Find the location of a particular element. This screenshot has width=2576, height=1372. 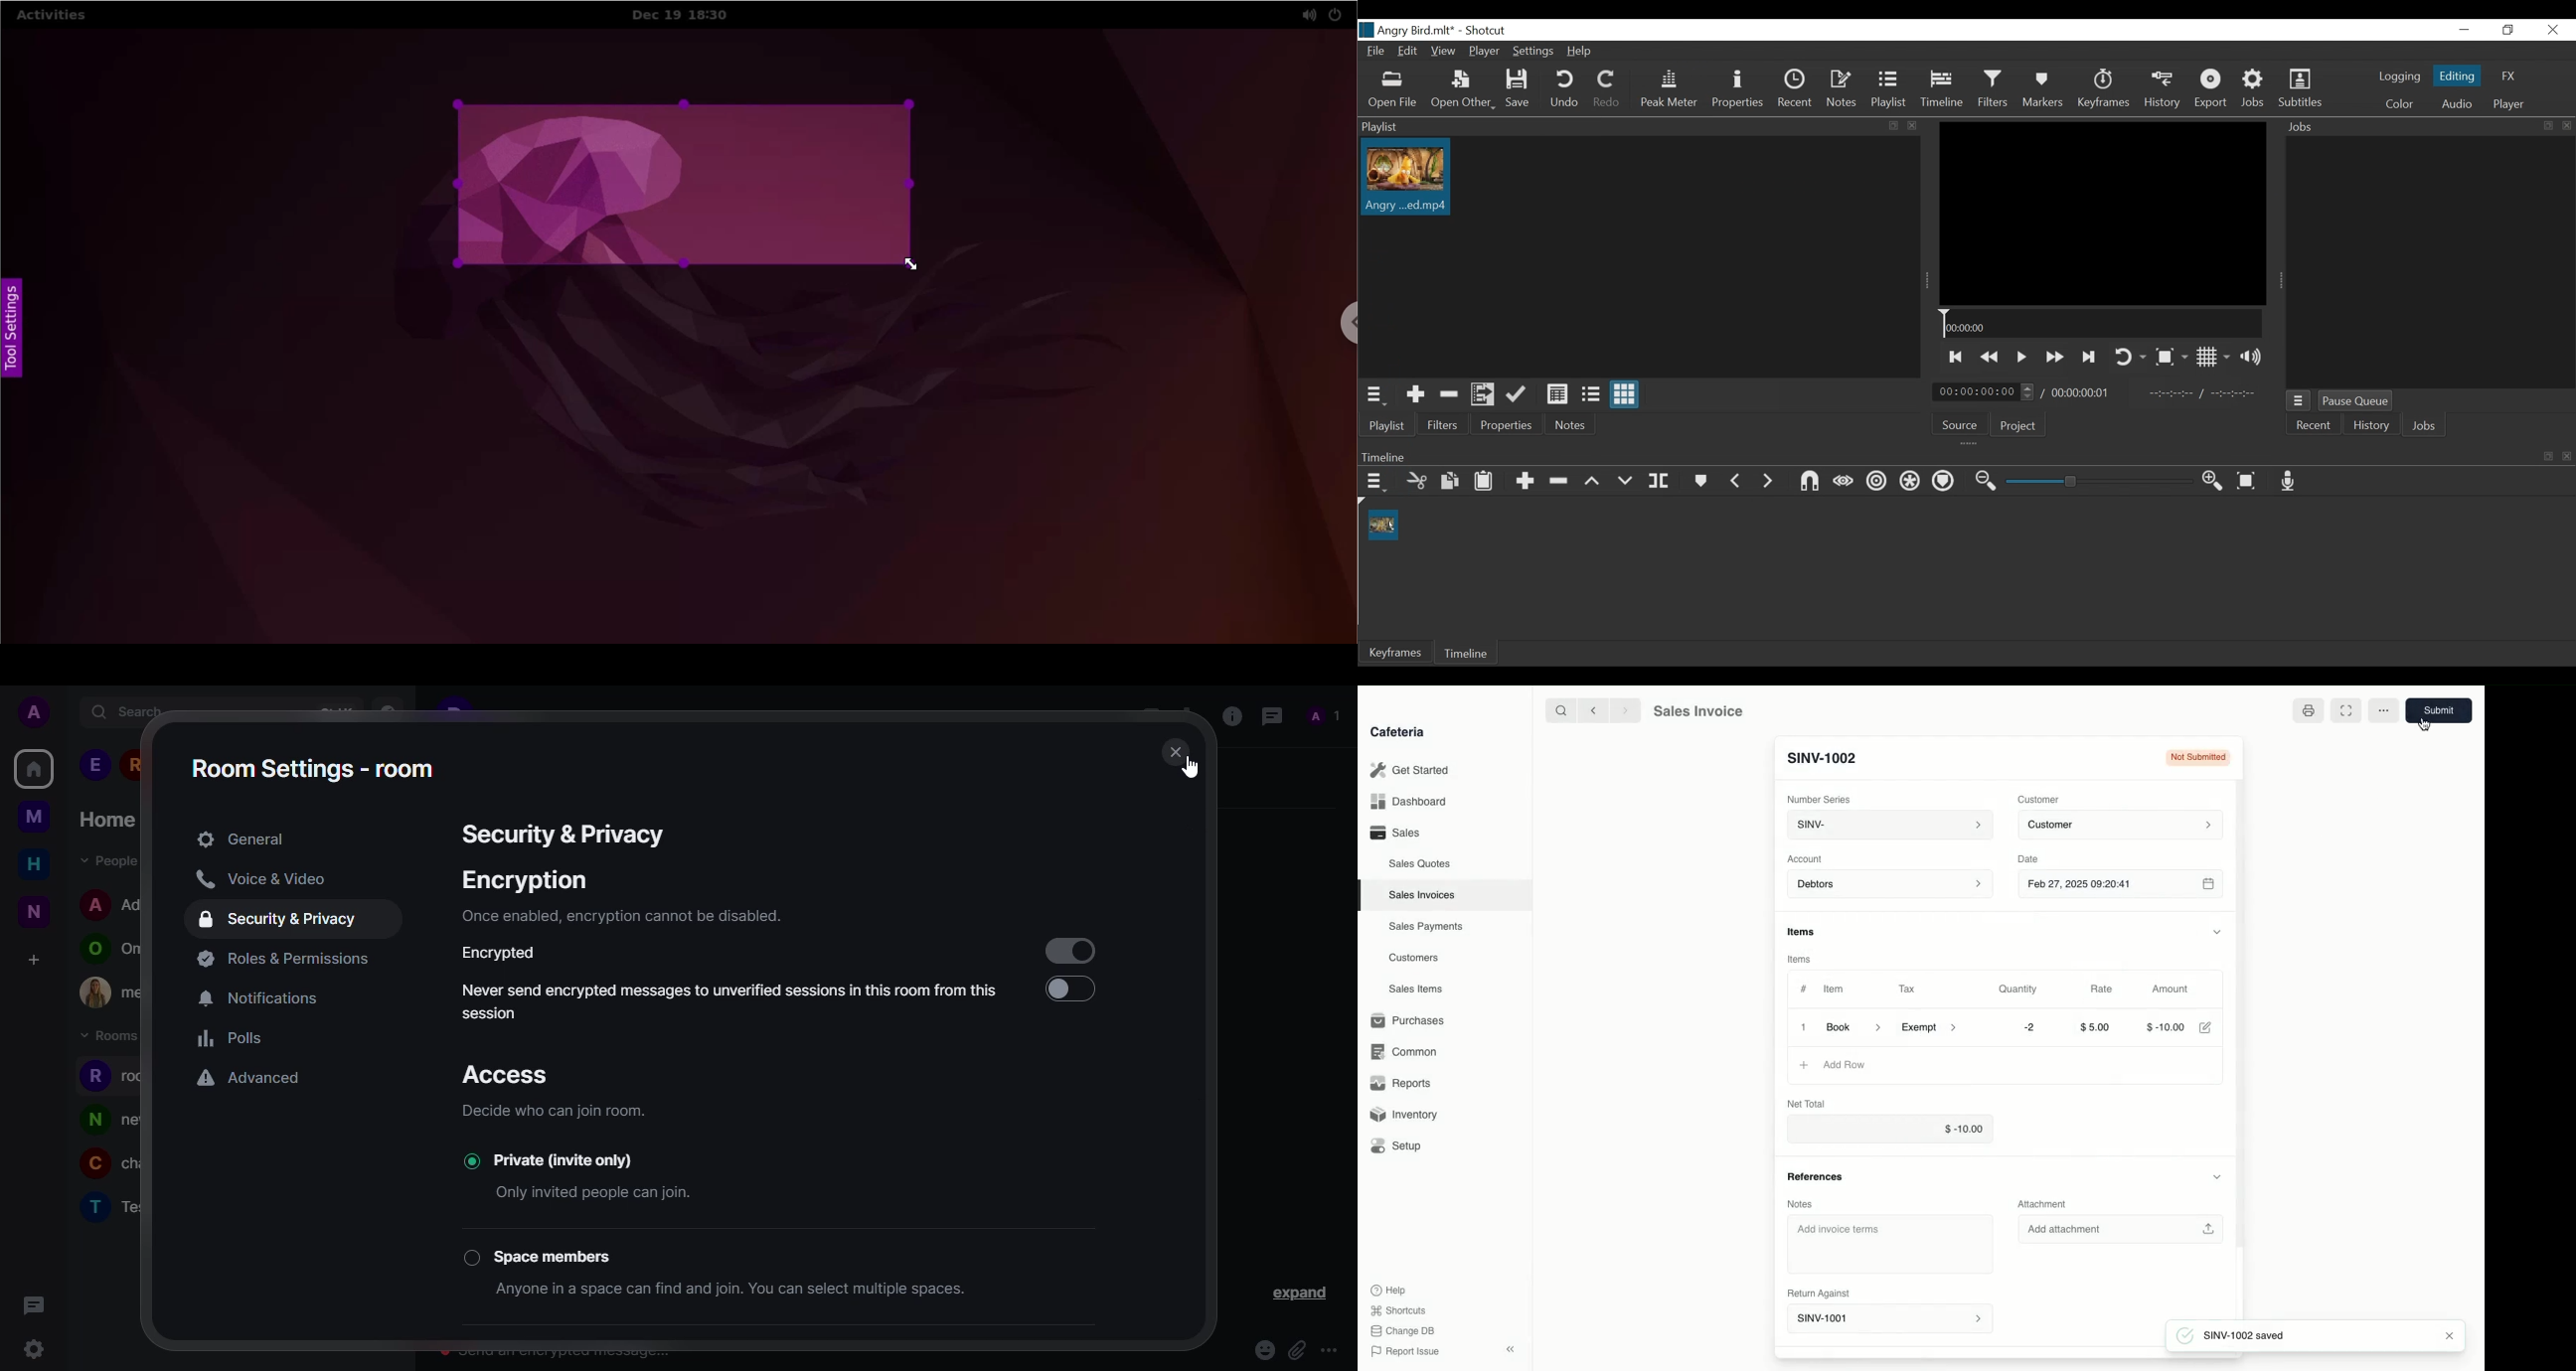

home is located at coordinates (33, 768).